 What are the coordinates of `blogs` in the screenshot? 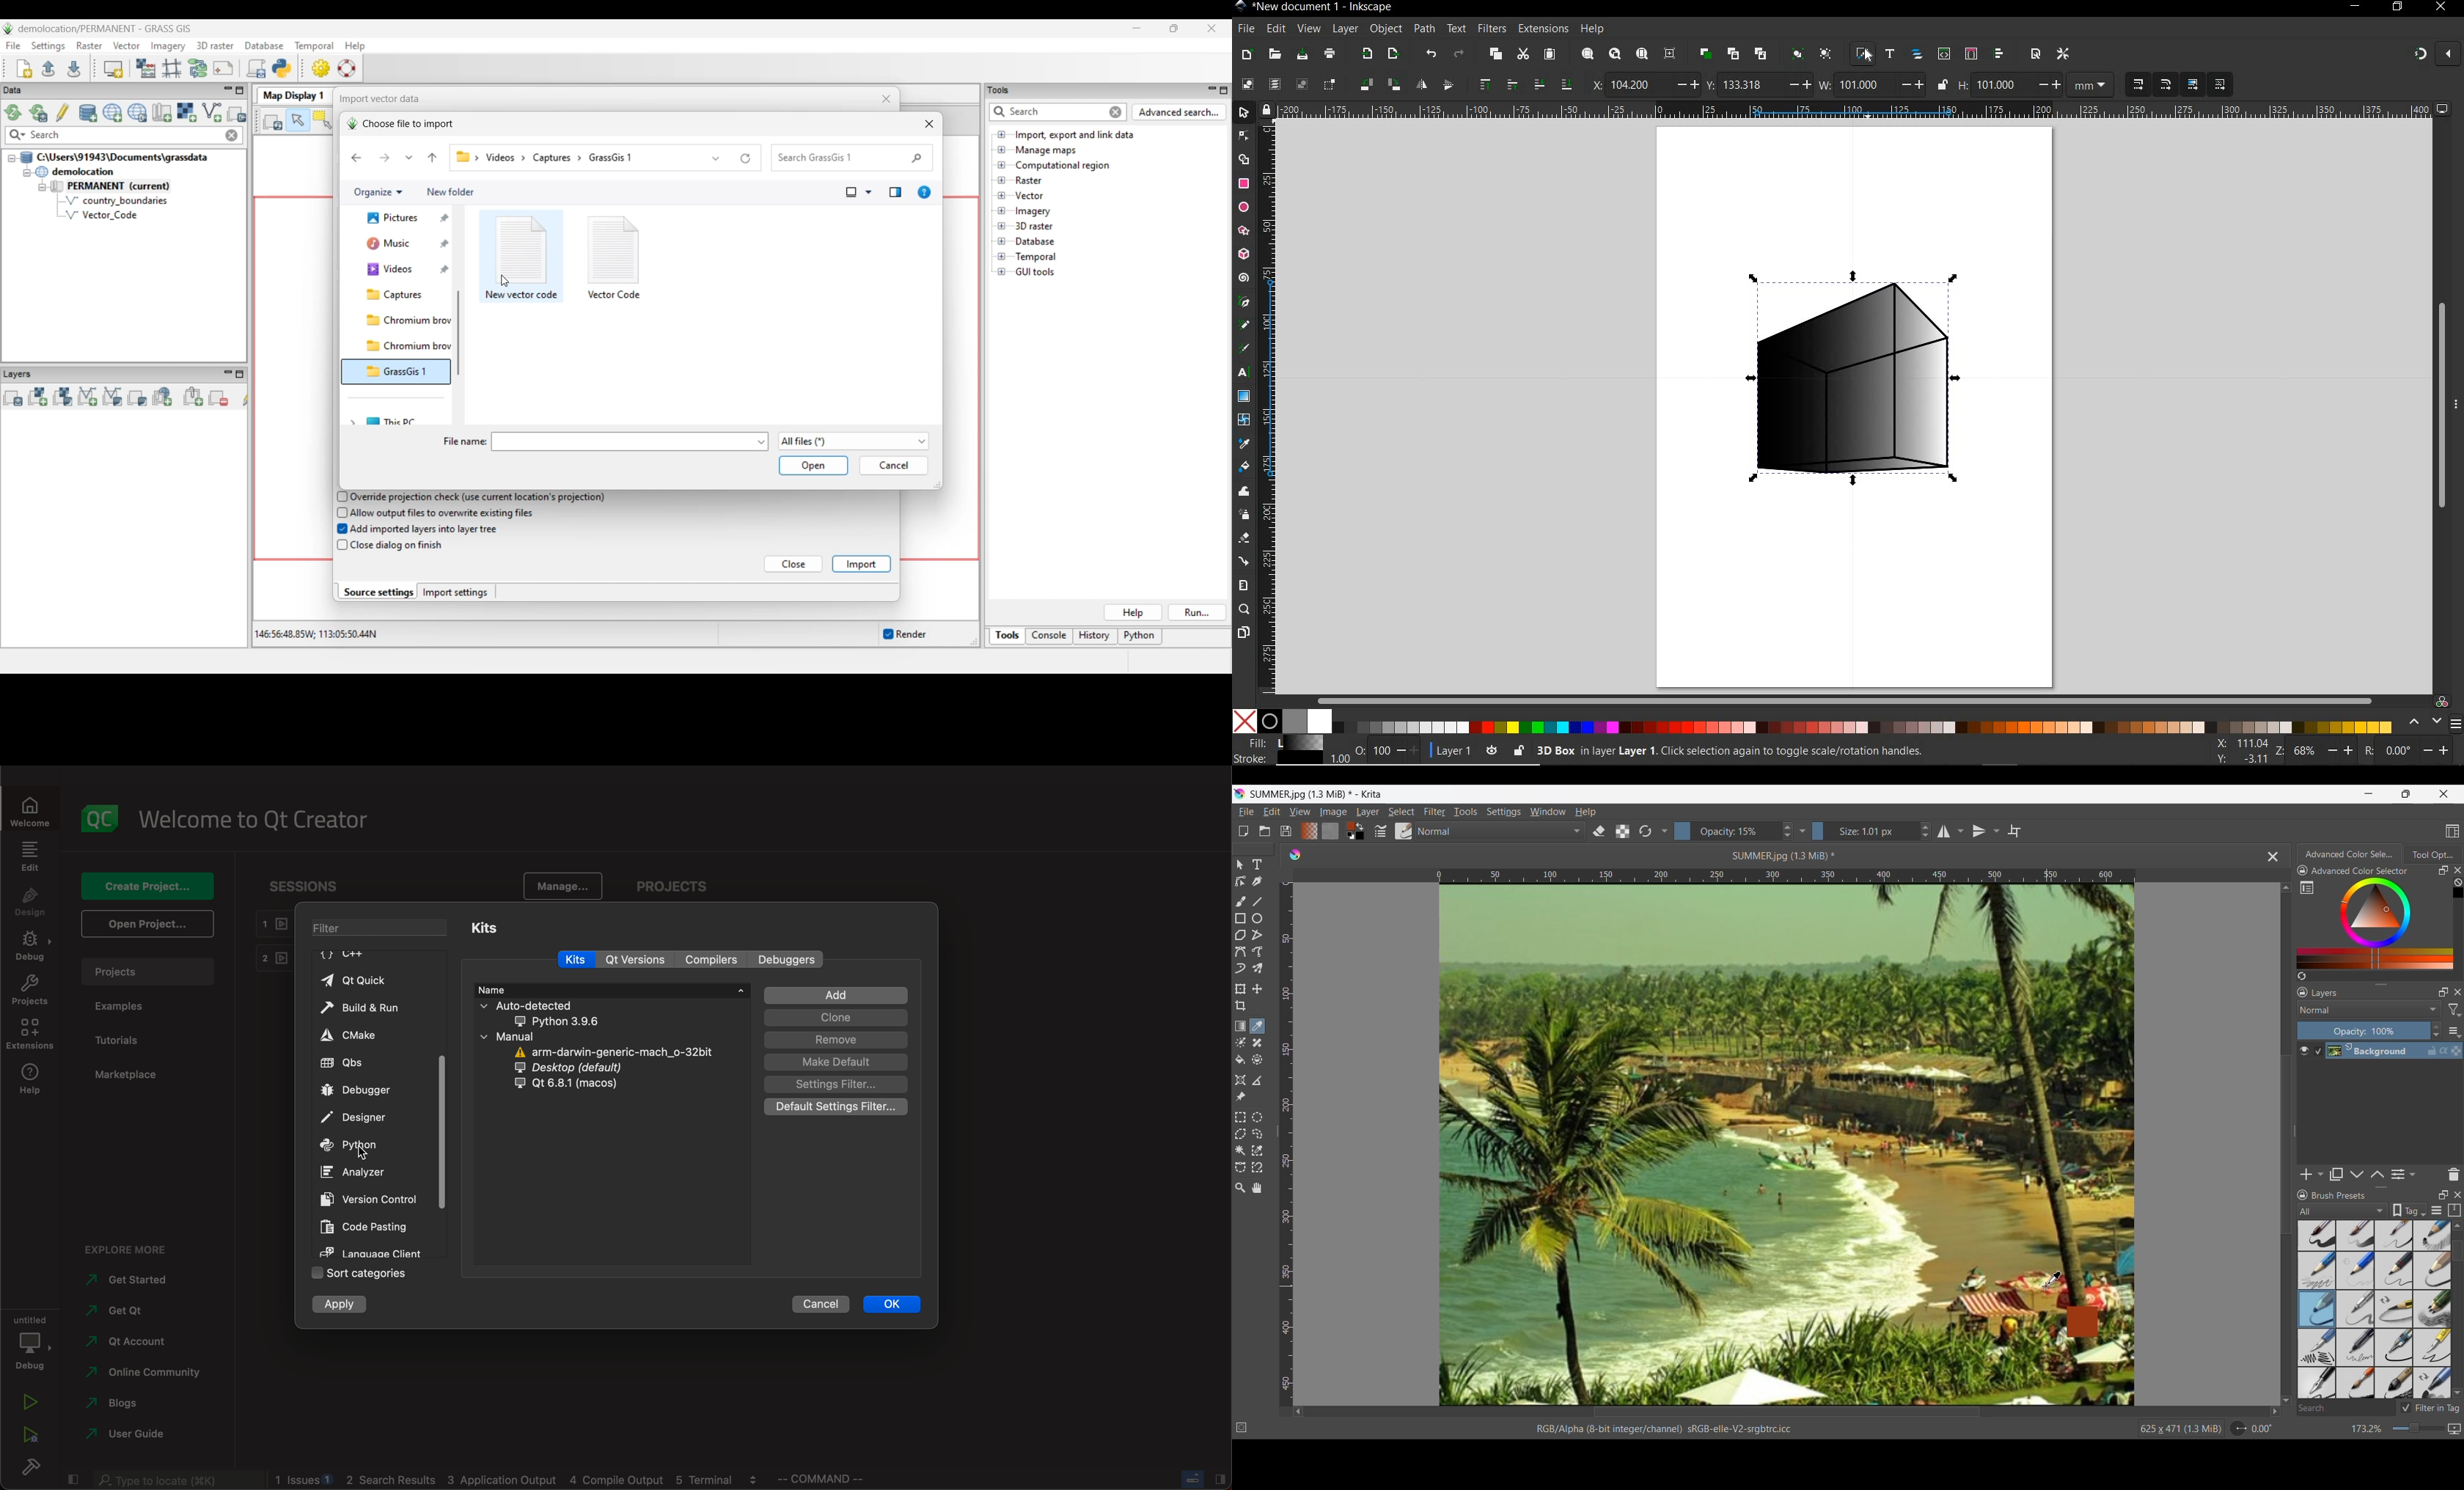 It's located at (122, 1402).